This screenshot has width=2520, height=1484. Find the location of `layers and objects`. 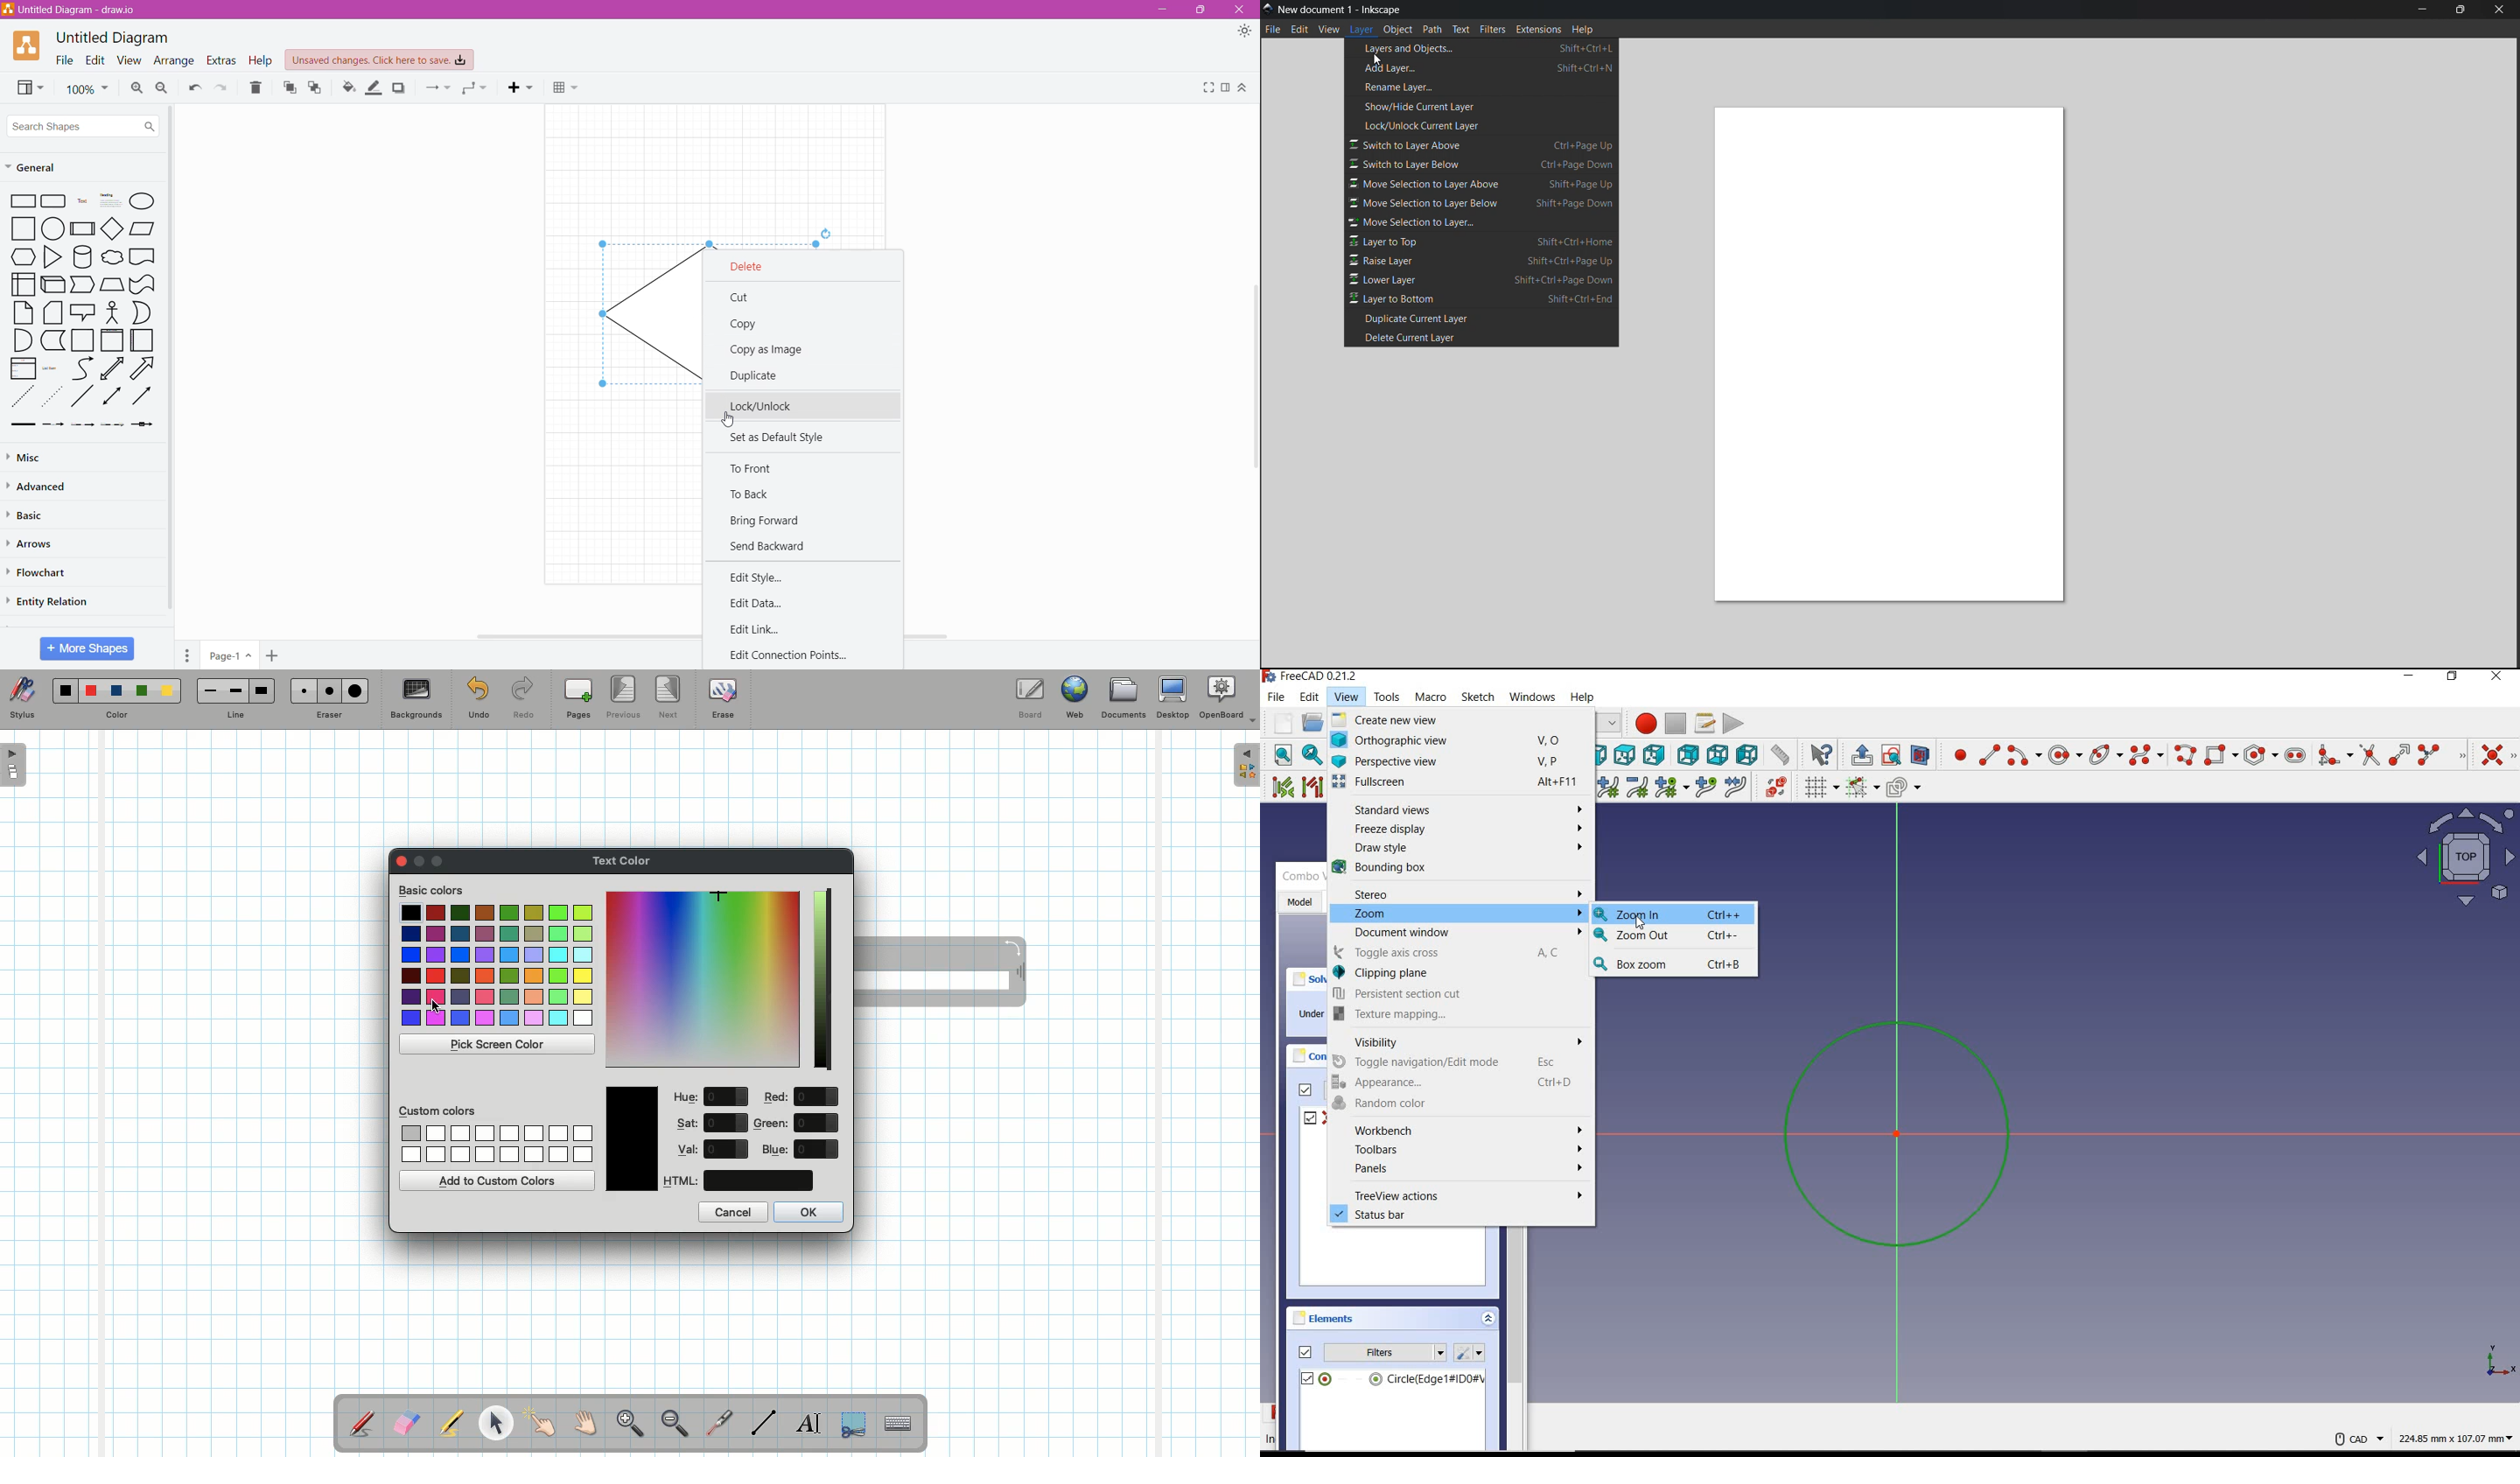

layers and objects is located at coordinates (1487, 47).